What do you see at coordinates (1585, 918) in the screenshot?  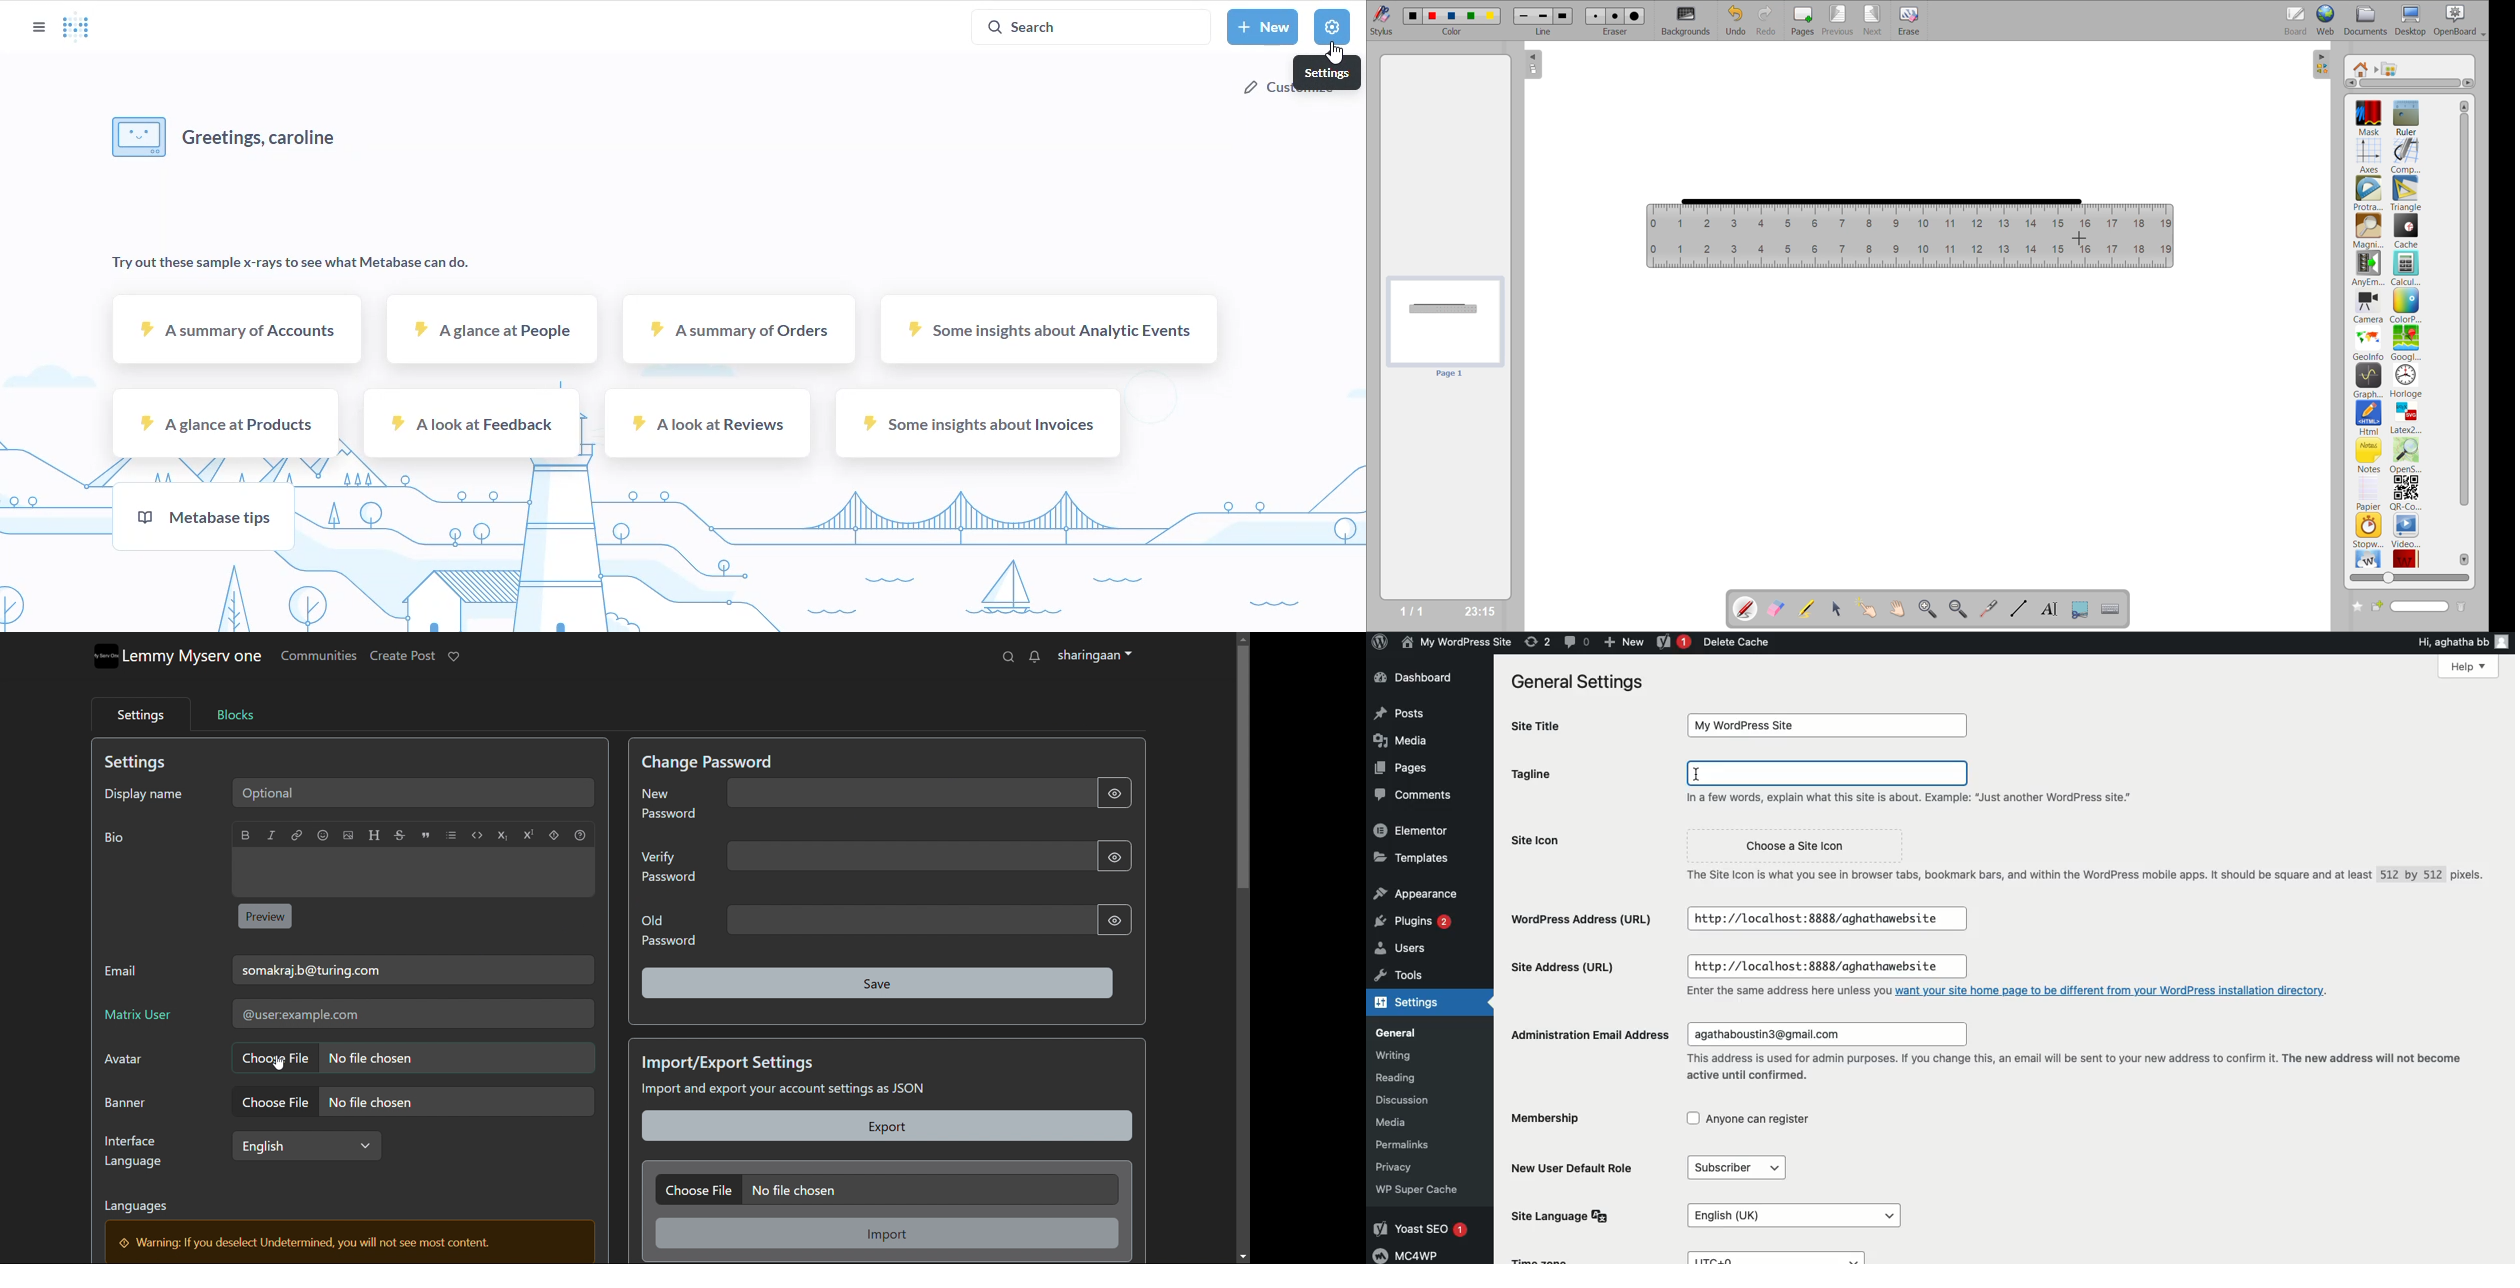 I see `WordPress Address (URL)` at bounding box center [1585, 918].